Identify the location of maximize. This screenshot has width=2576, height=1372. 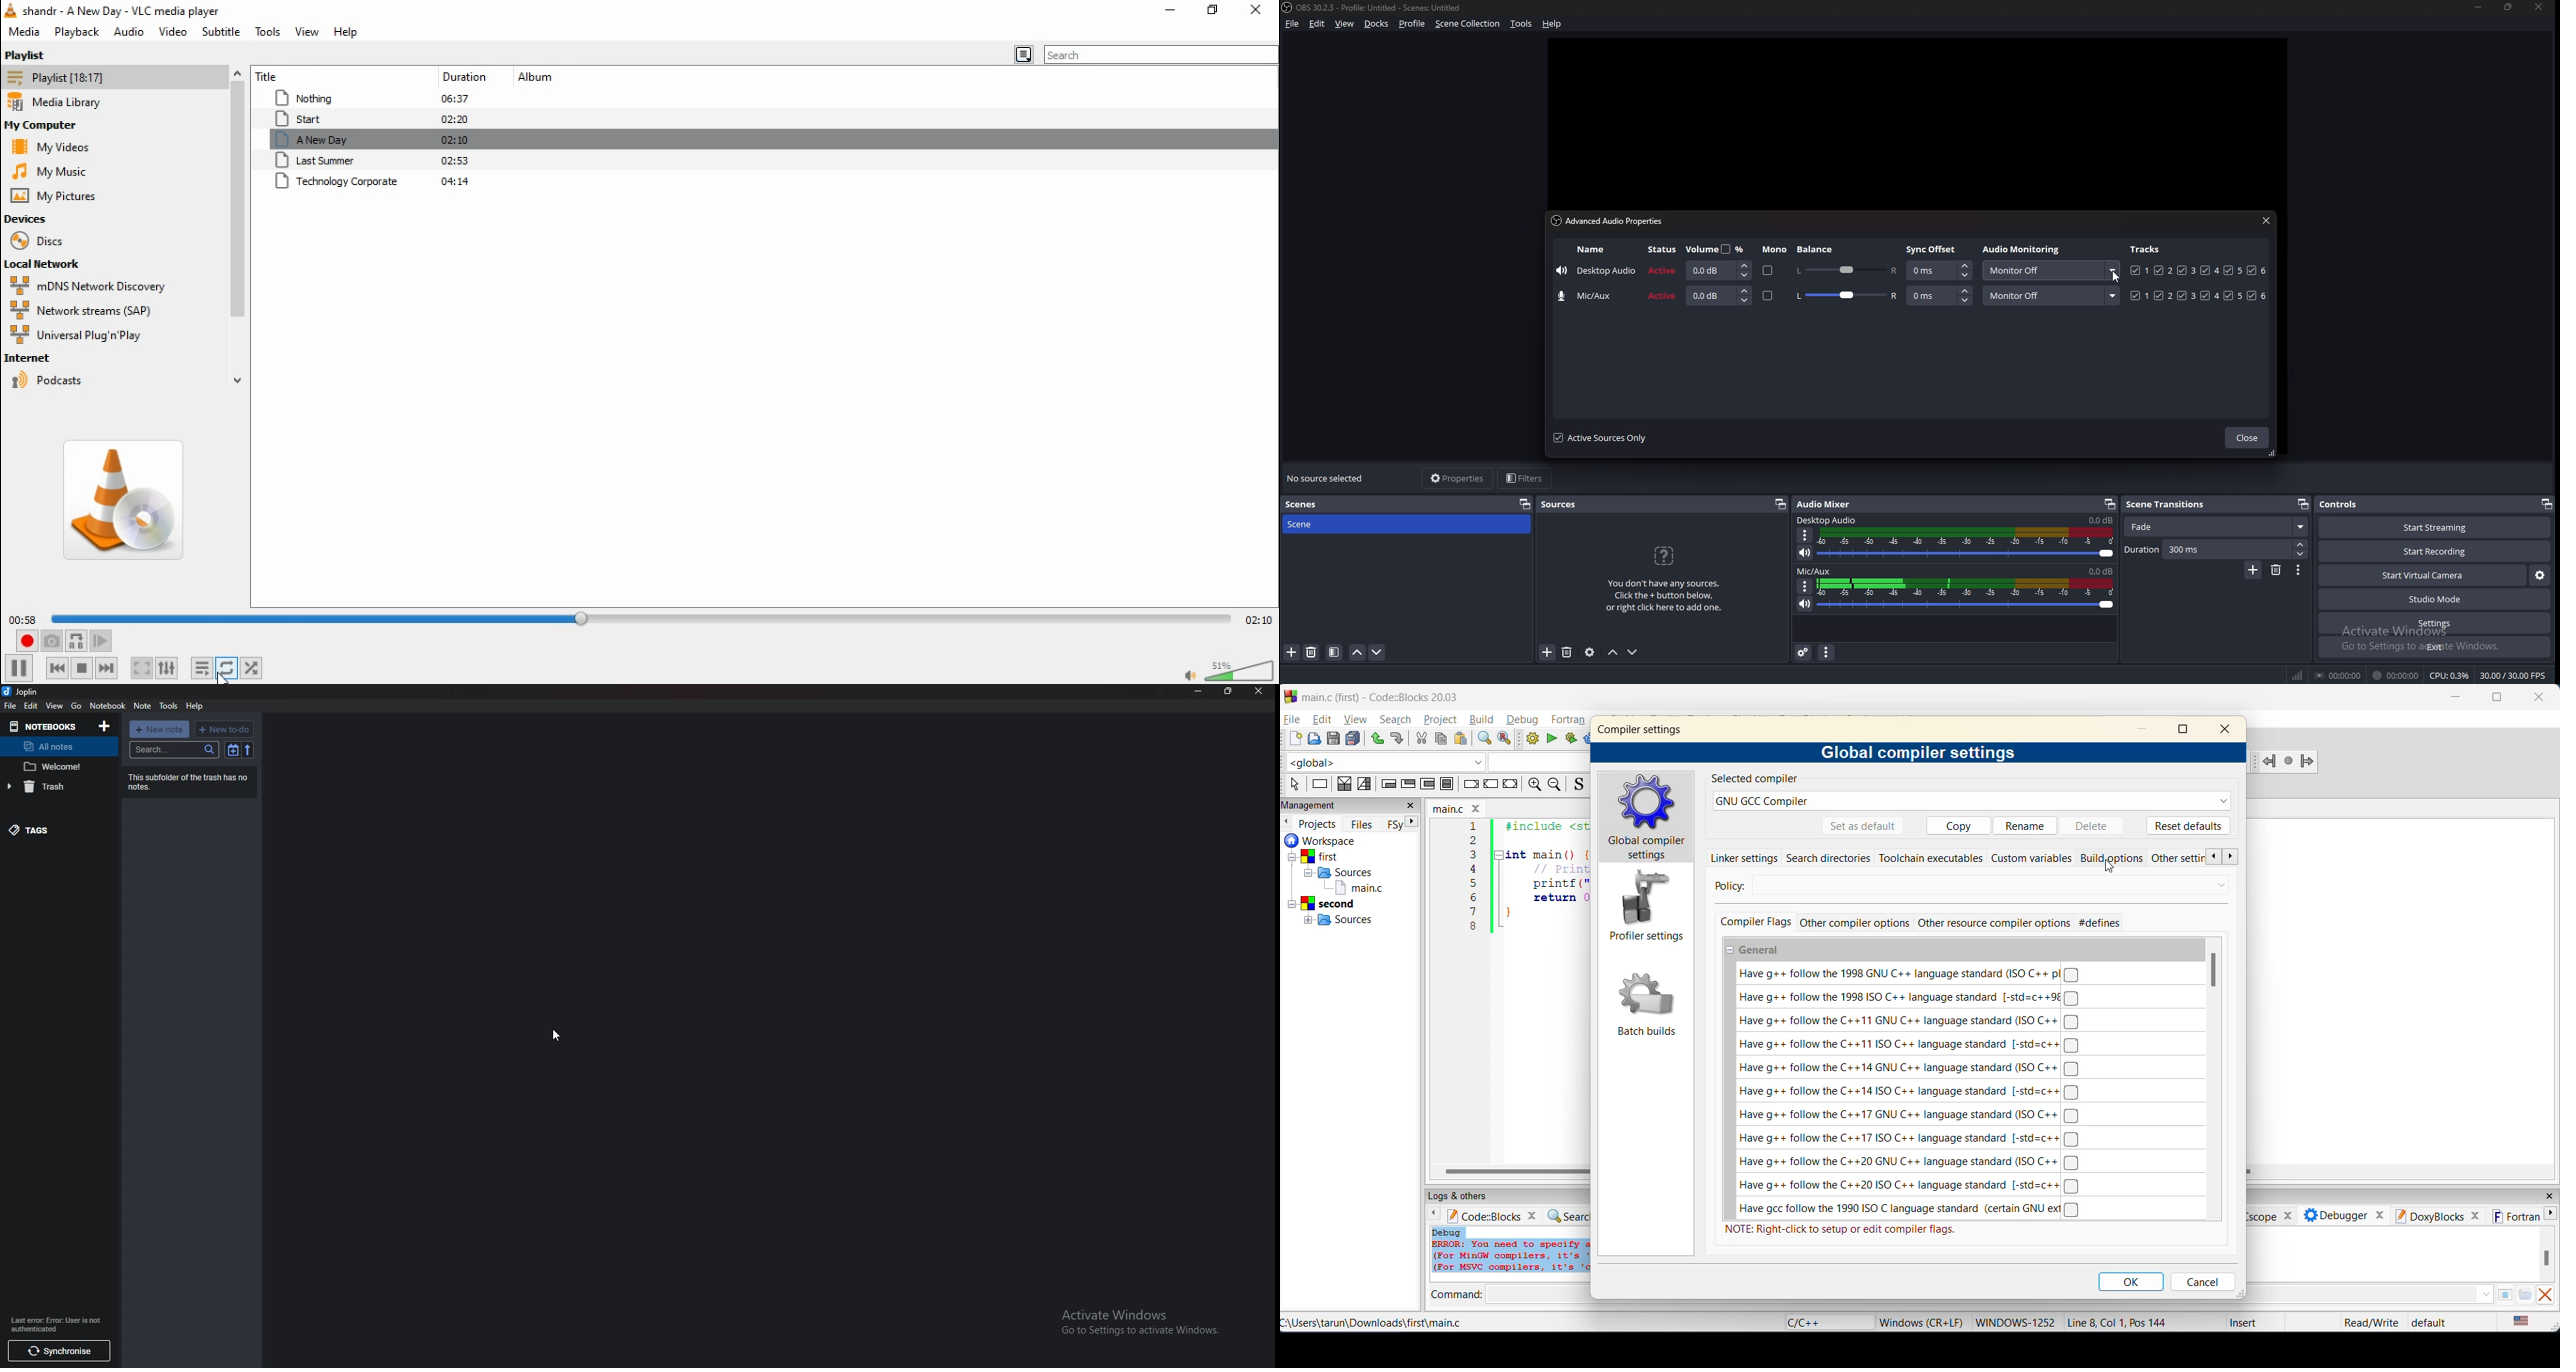
(2497, 698).